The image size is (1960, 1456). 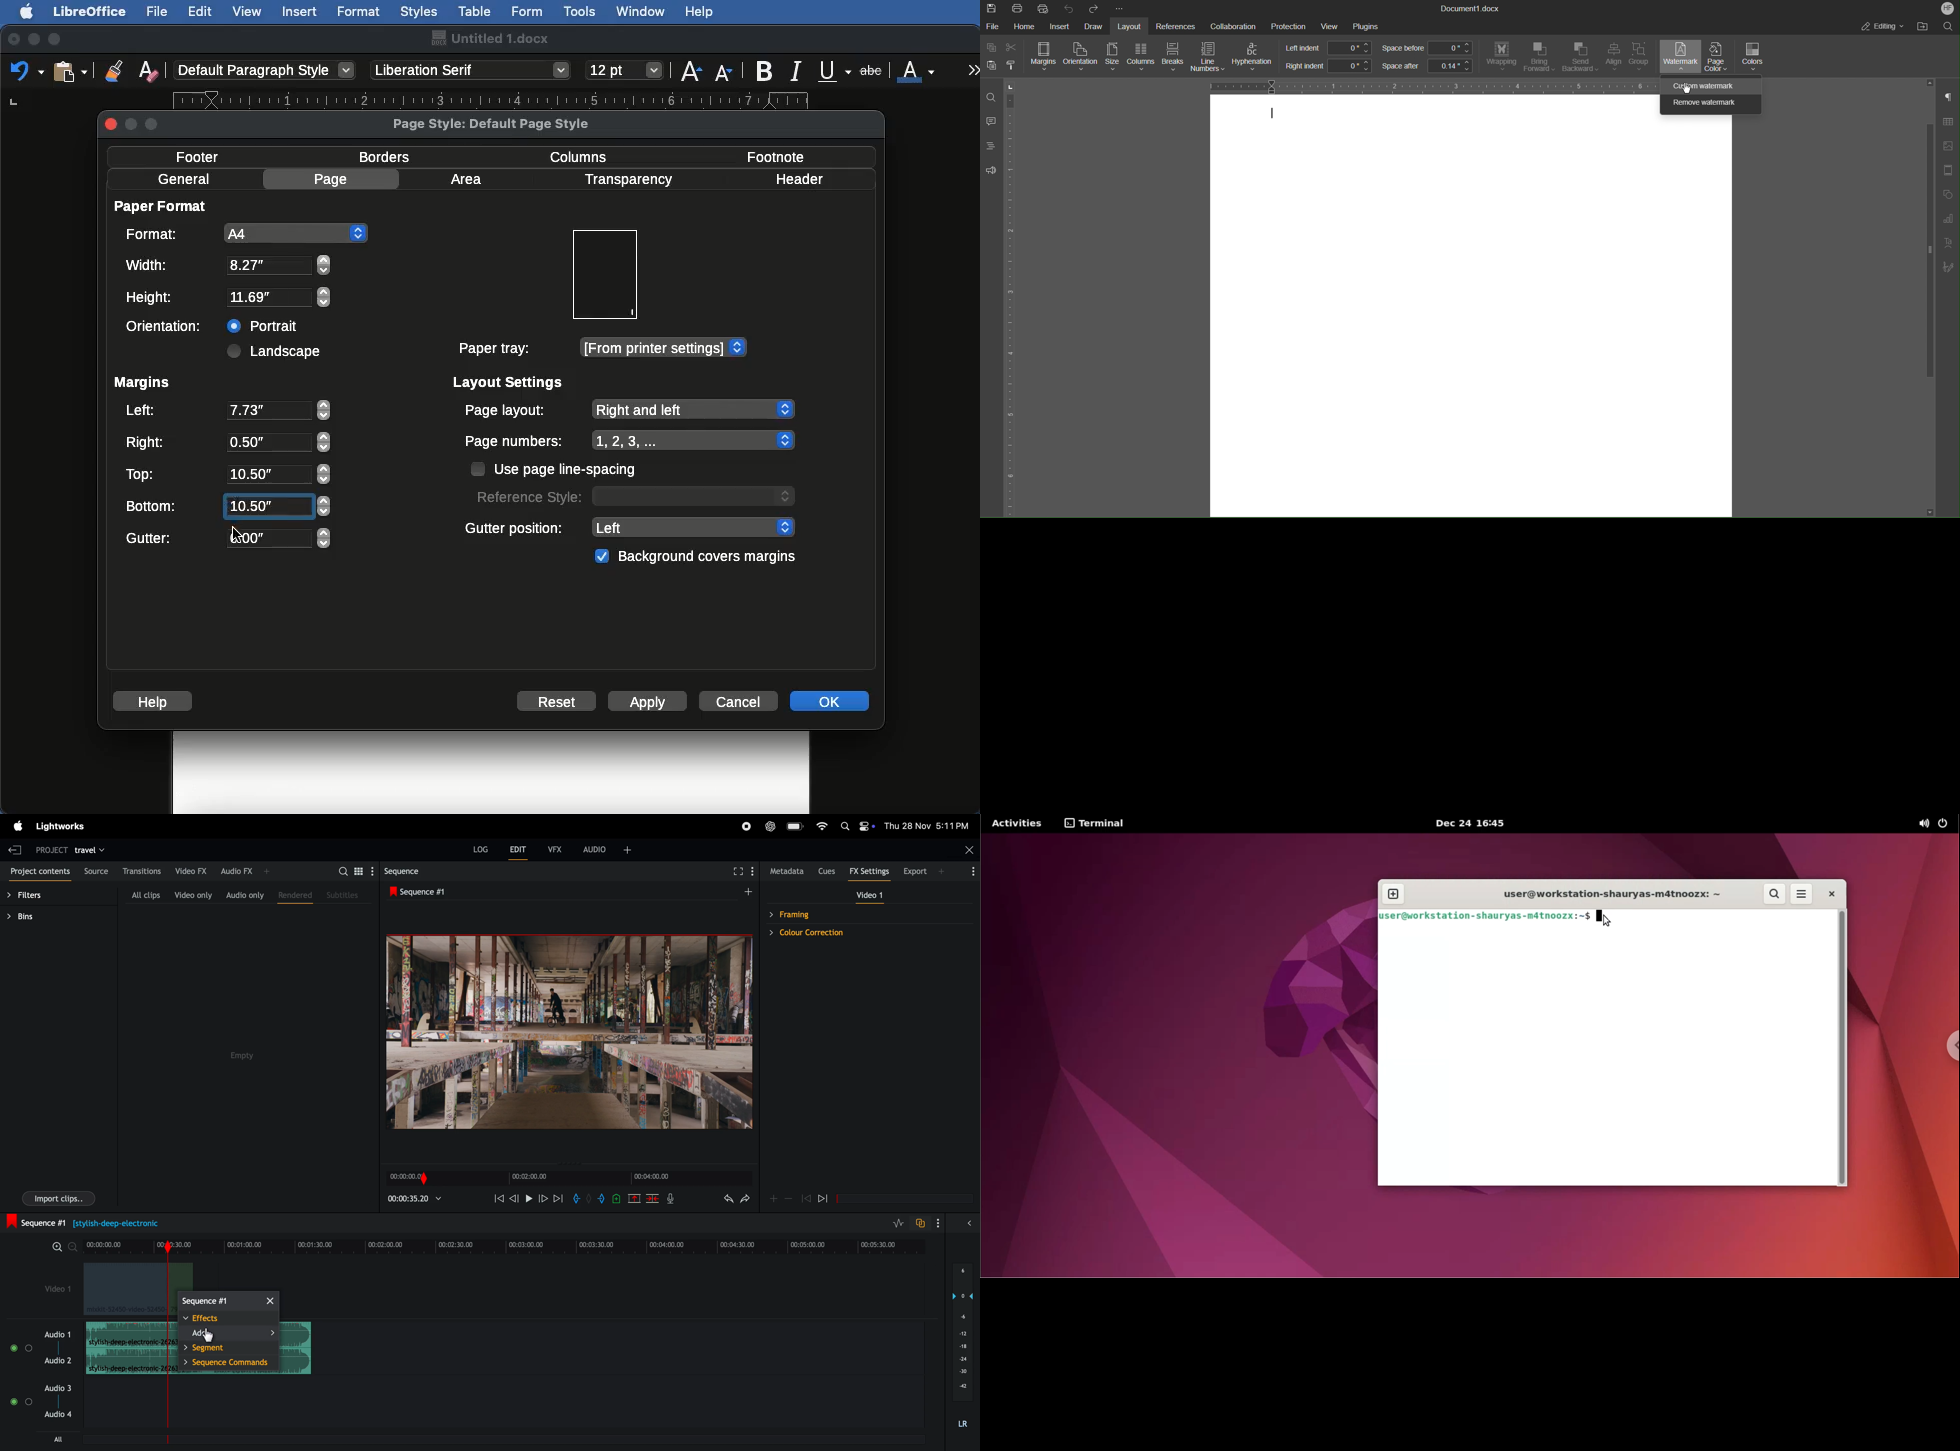 What do you see at coordinates (26, 70) in the screenshot?
I see `Undo` at bounding box center [26, 70].